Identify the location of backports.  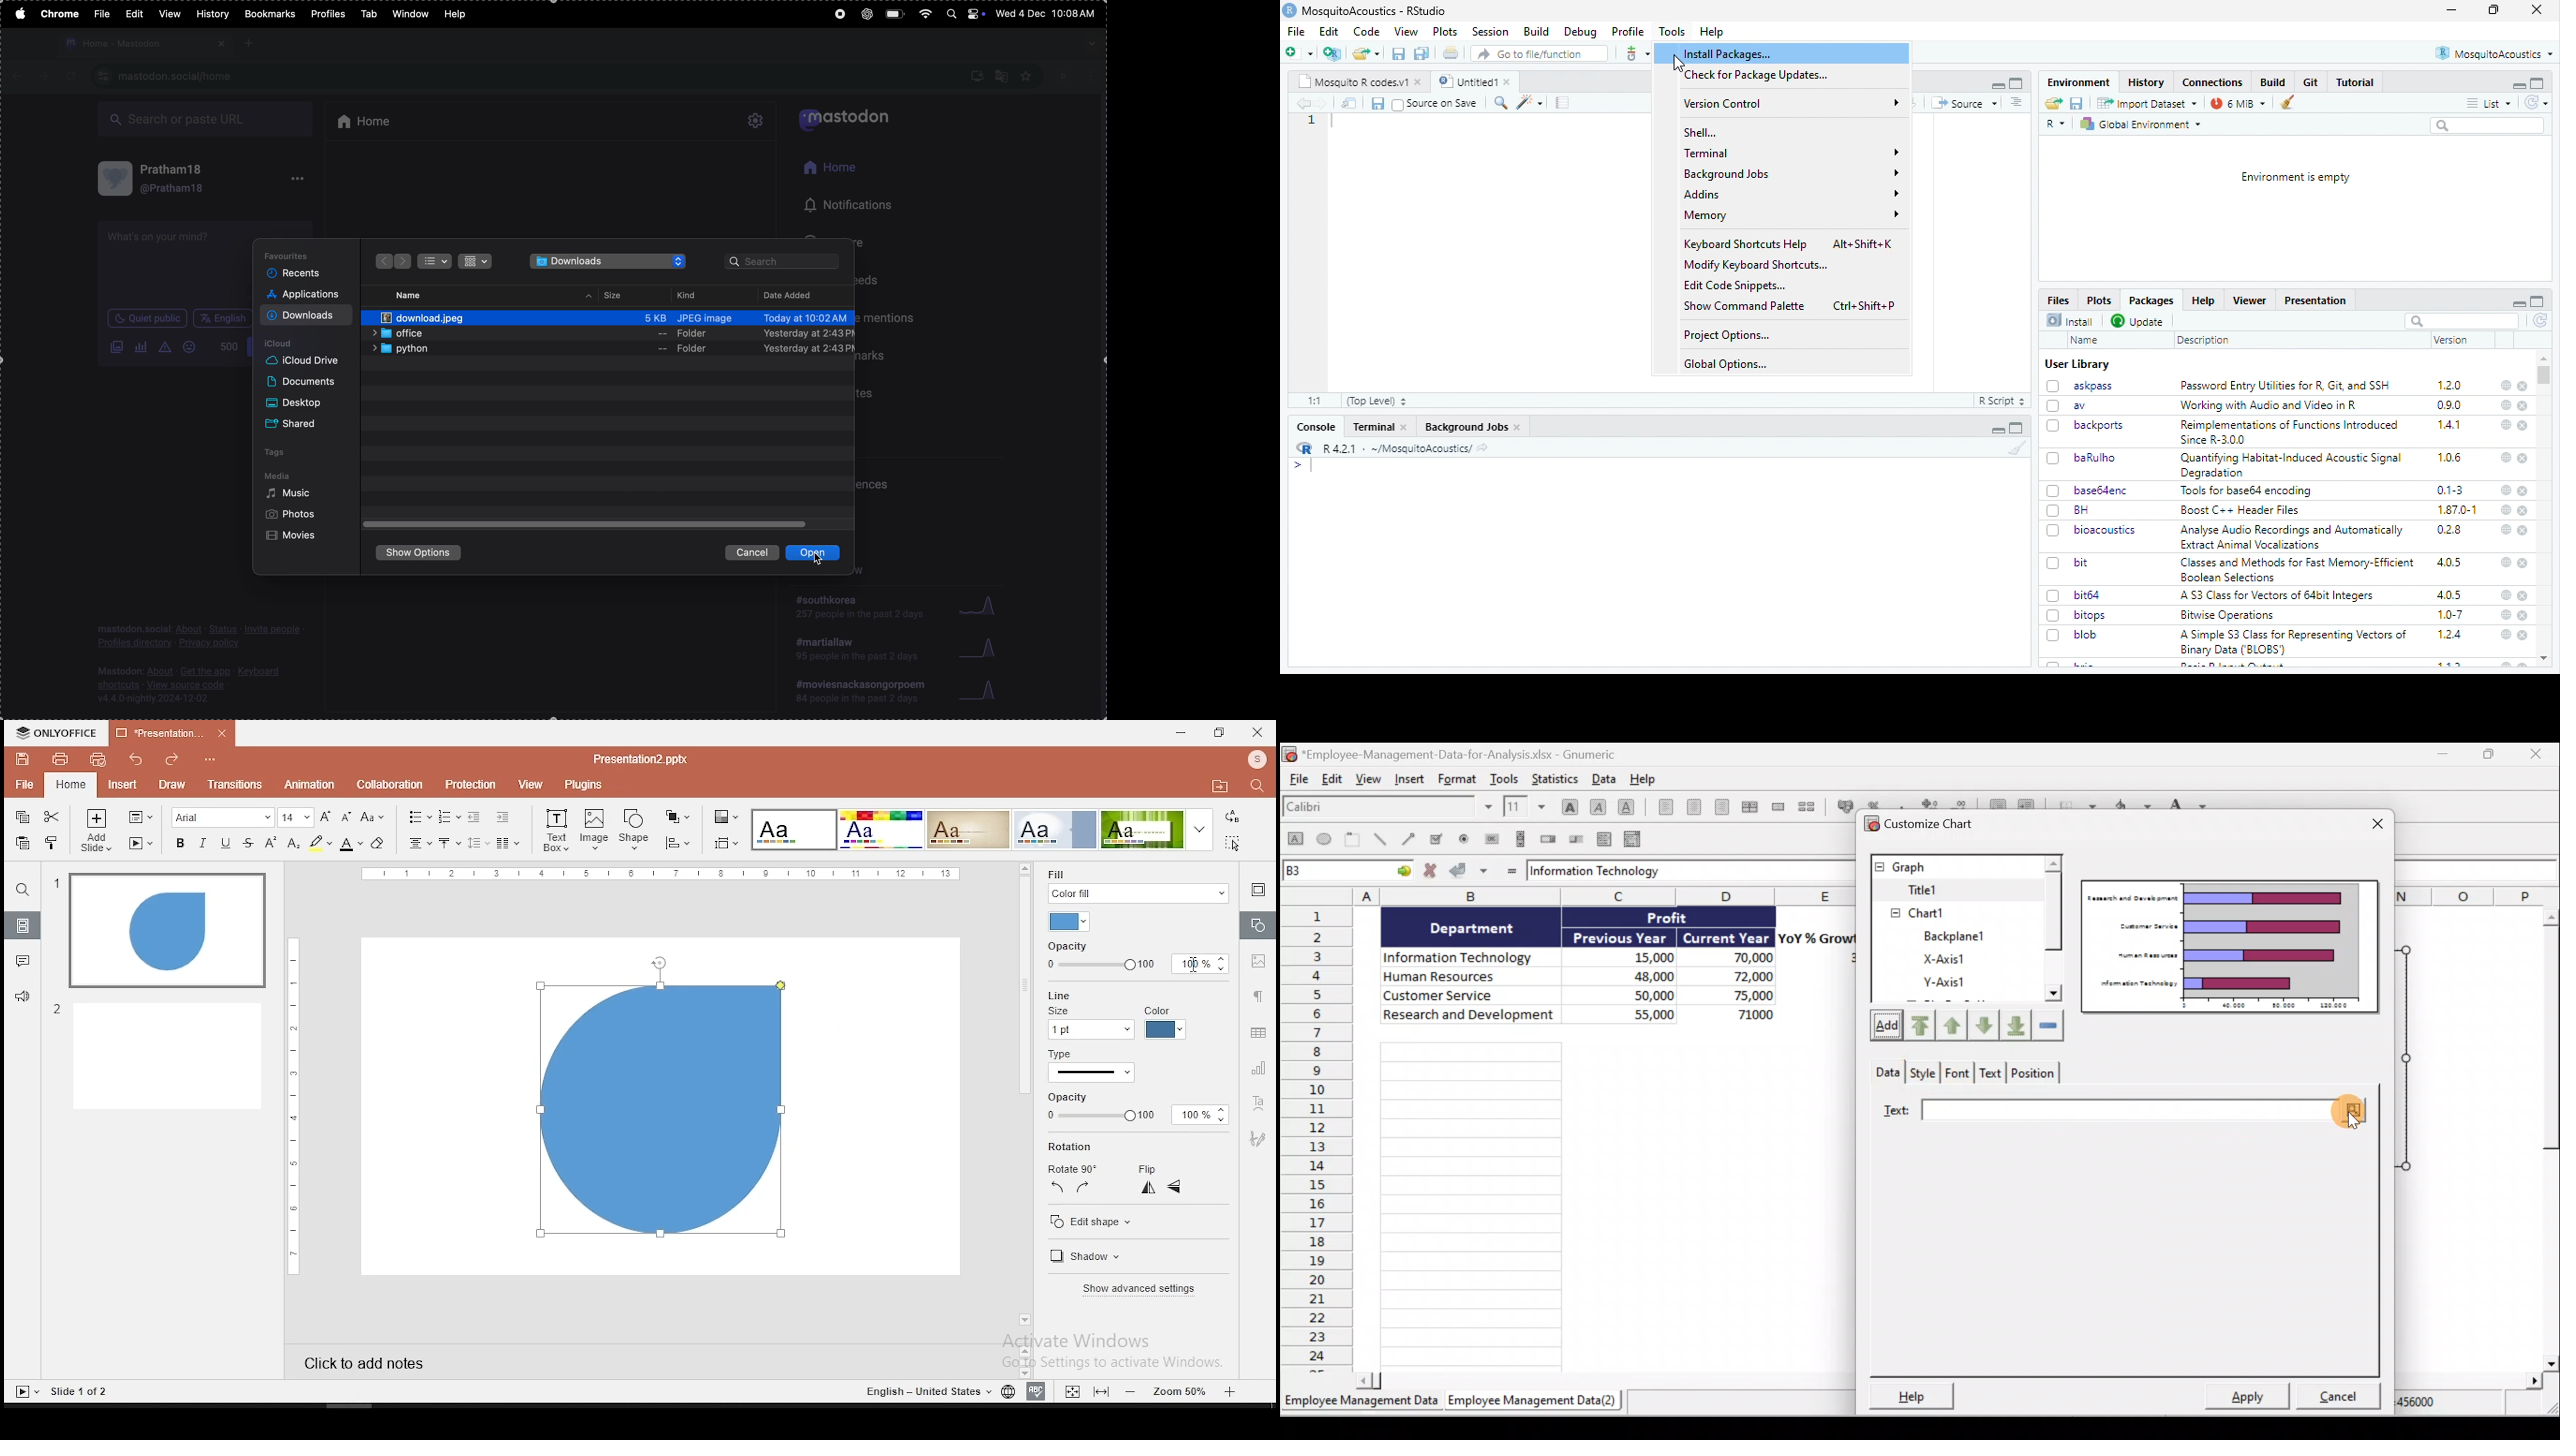
(2099, 426).